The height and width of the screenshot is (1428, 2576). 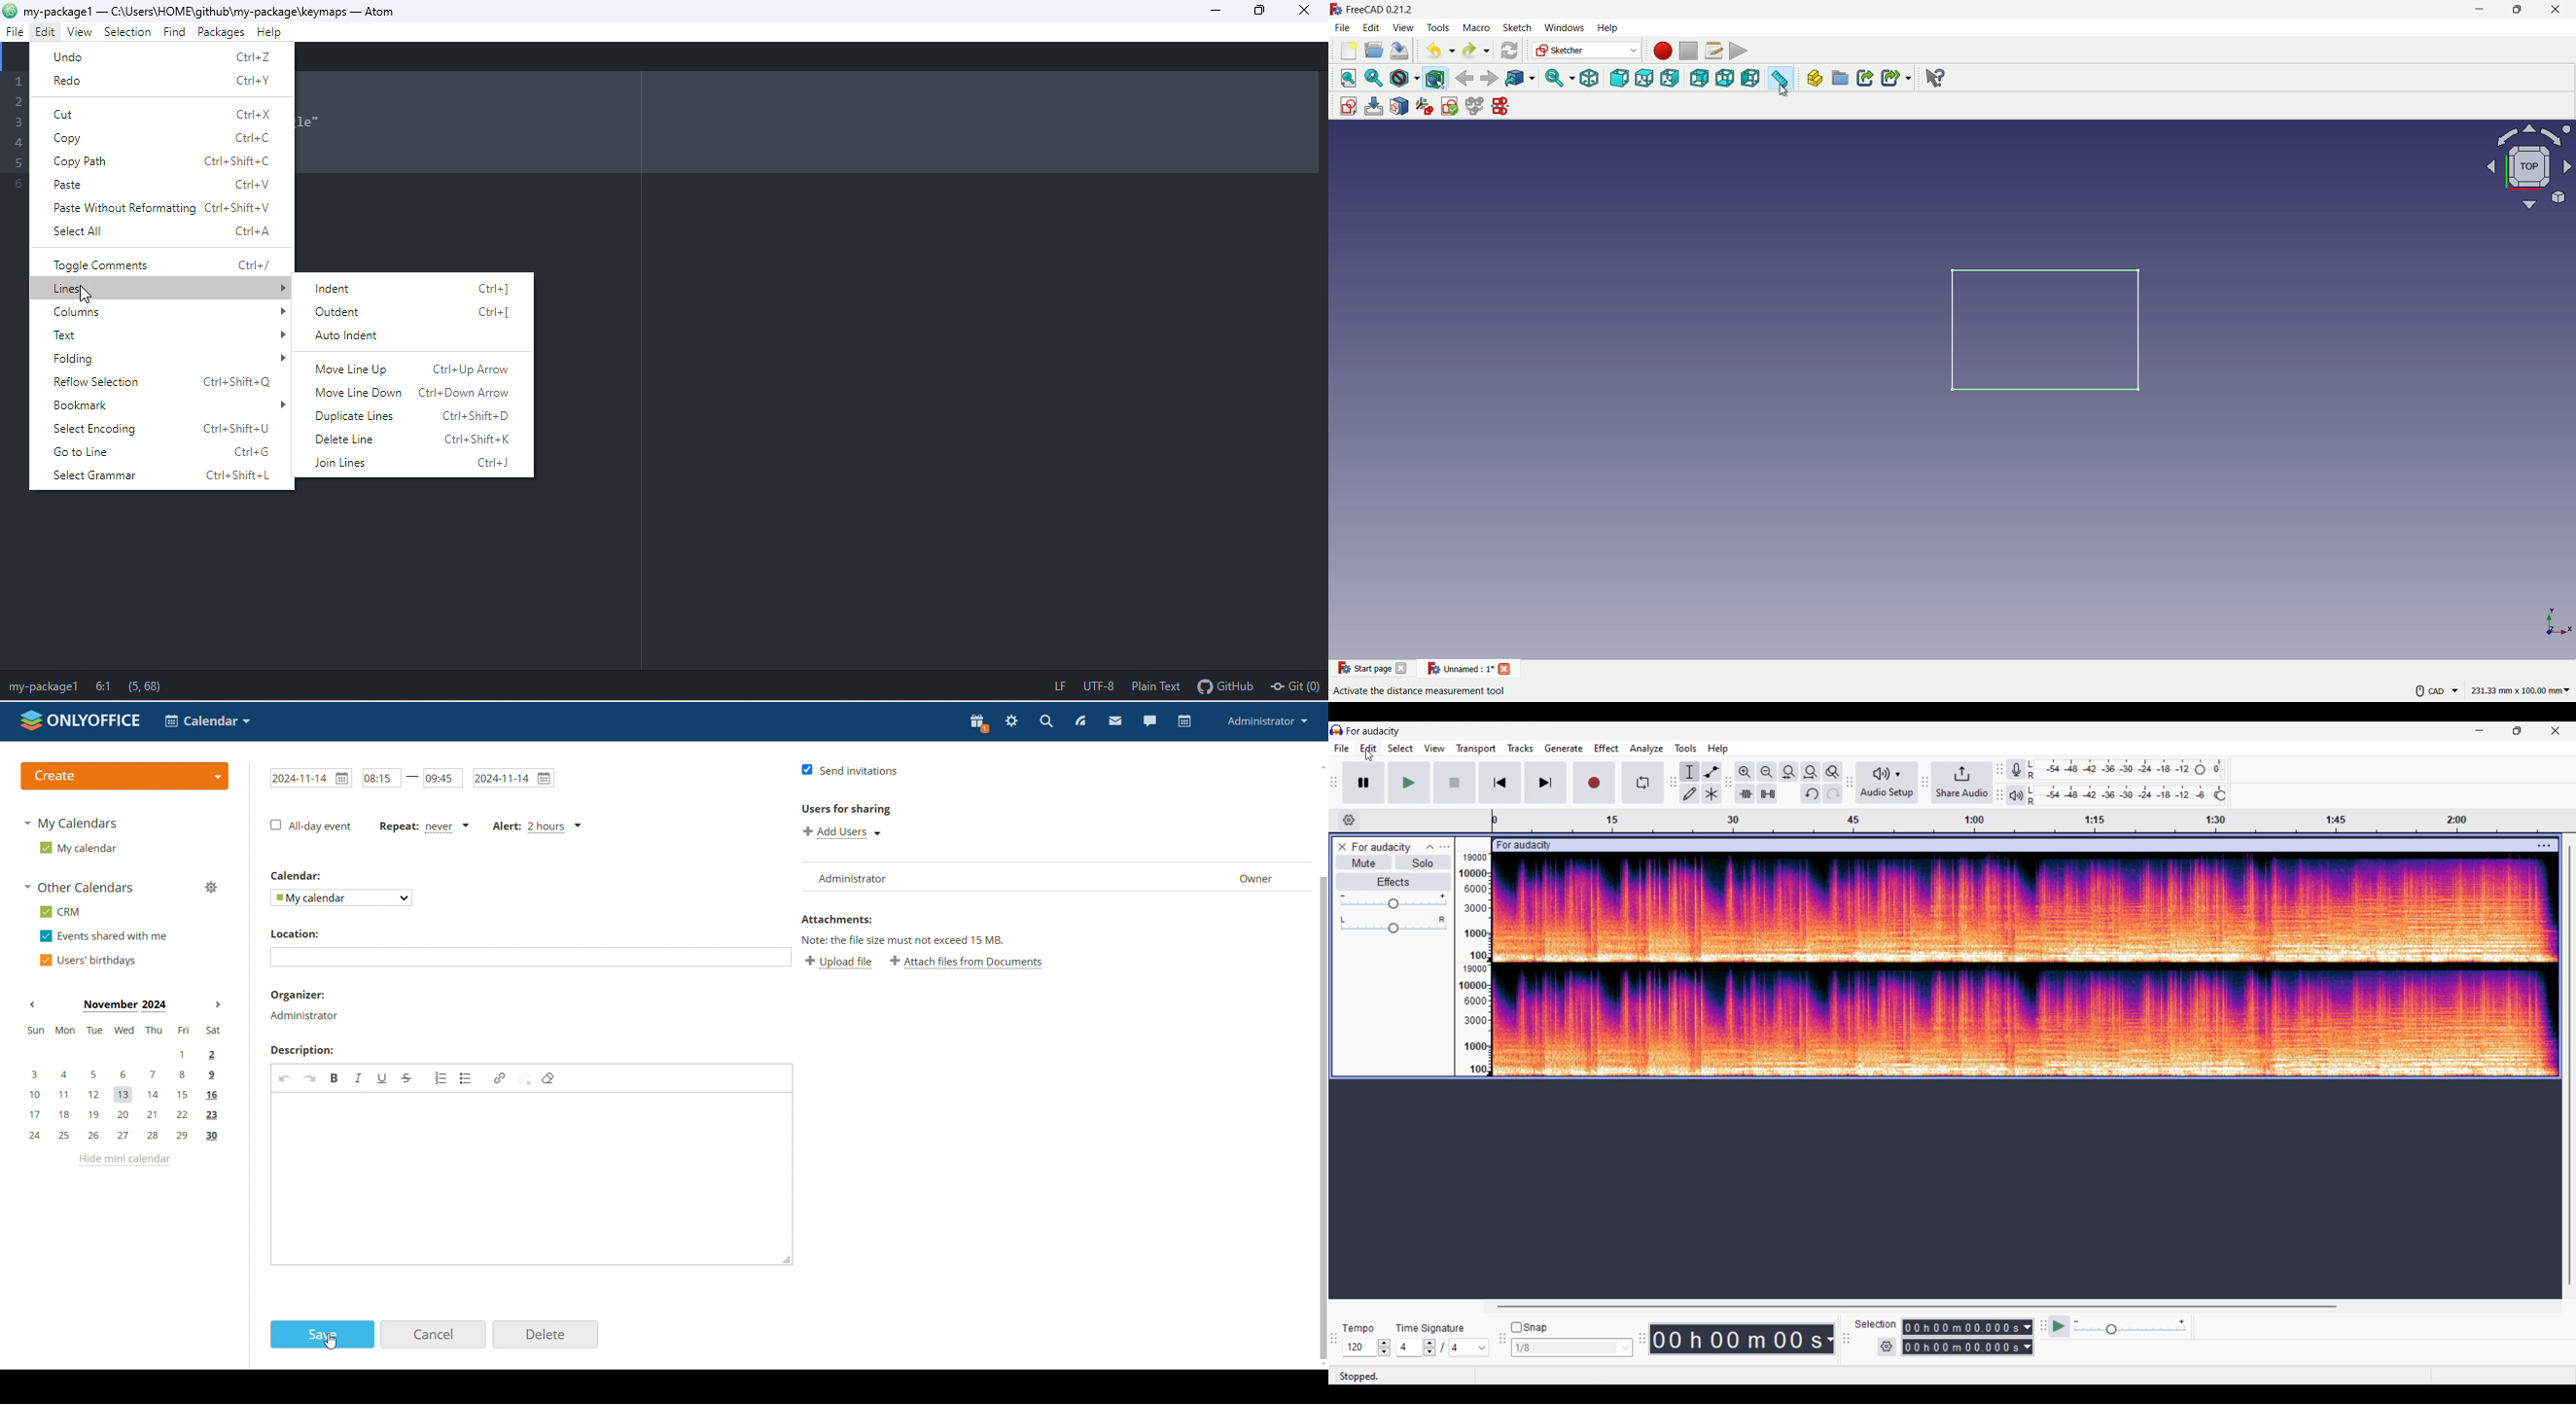 What do you see at coordinates (1921, 1306) in the screenshot?
I see `Horizontal slide bar` at bounding box center [1921, 1306].